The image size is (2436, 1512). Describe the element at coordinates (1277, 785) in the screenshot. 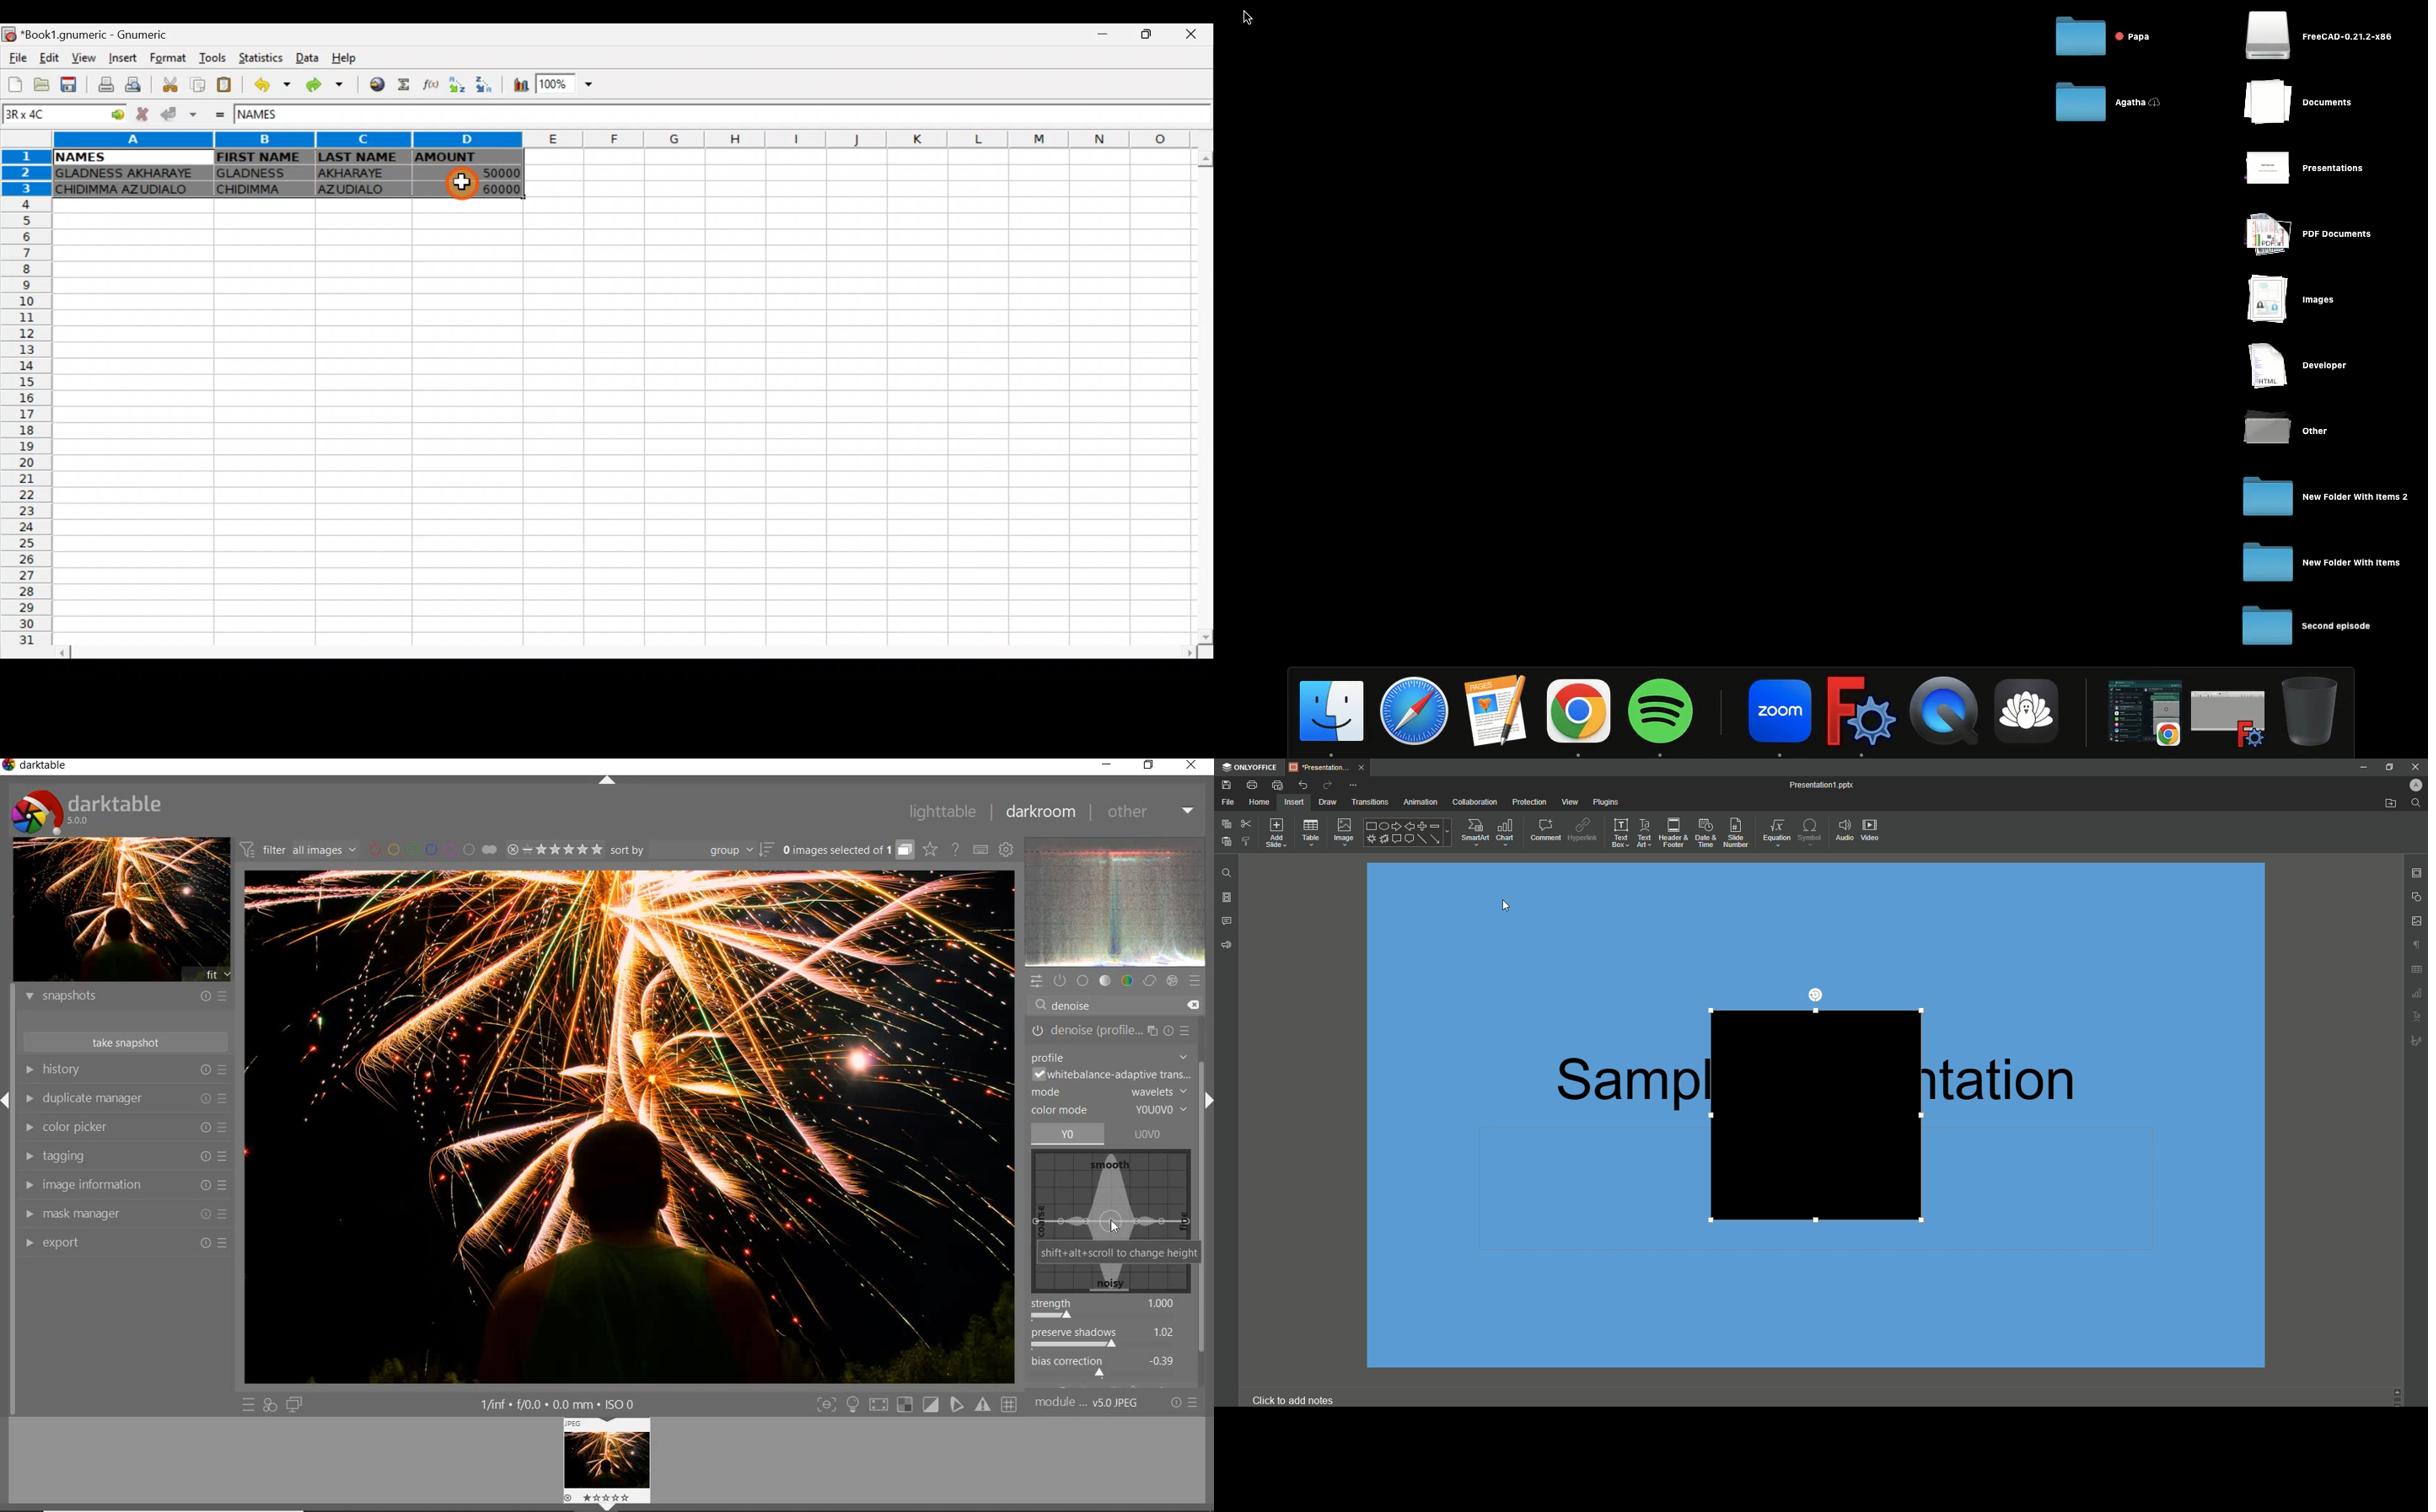

I see `Quick Print` at that location.